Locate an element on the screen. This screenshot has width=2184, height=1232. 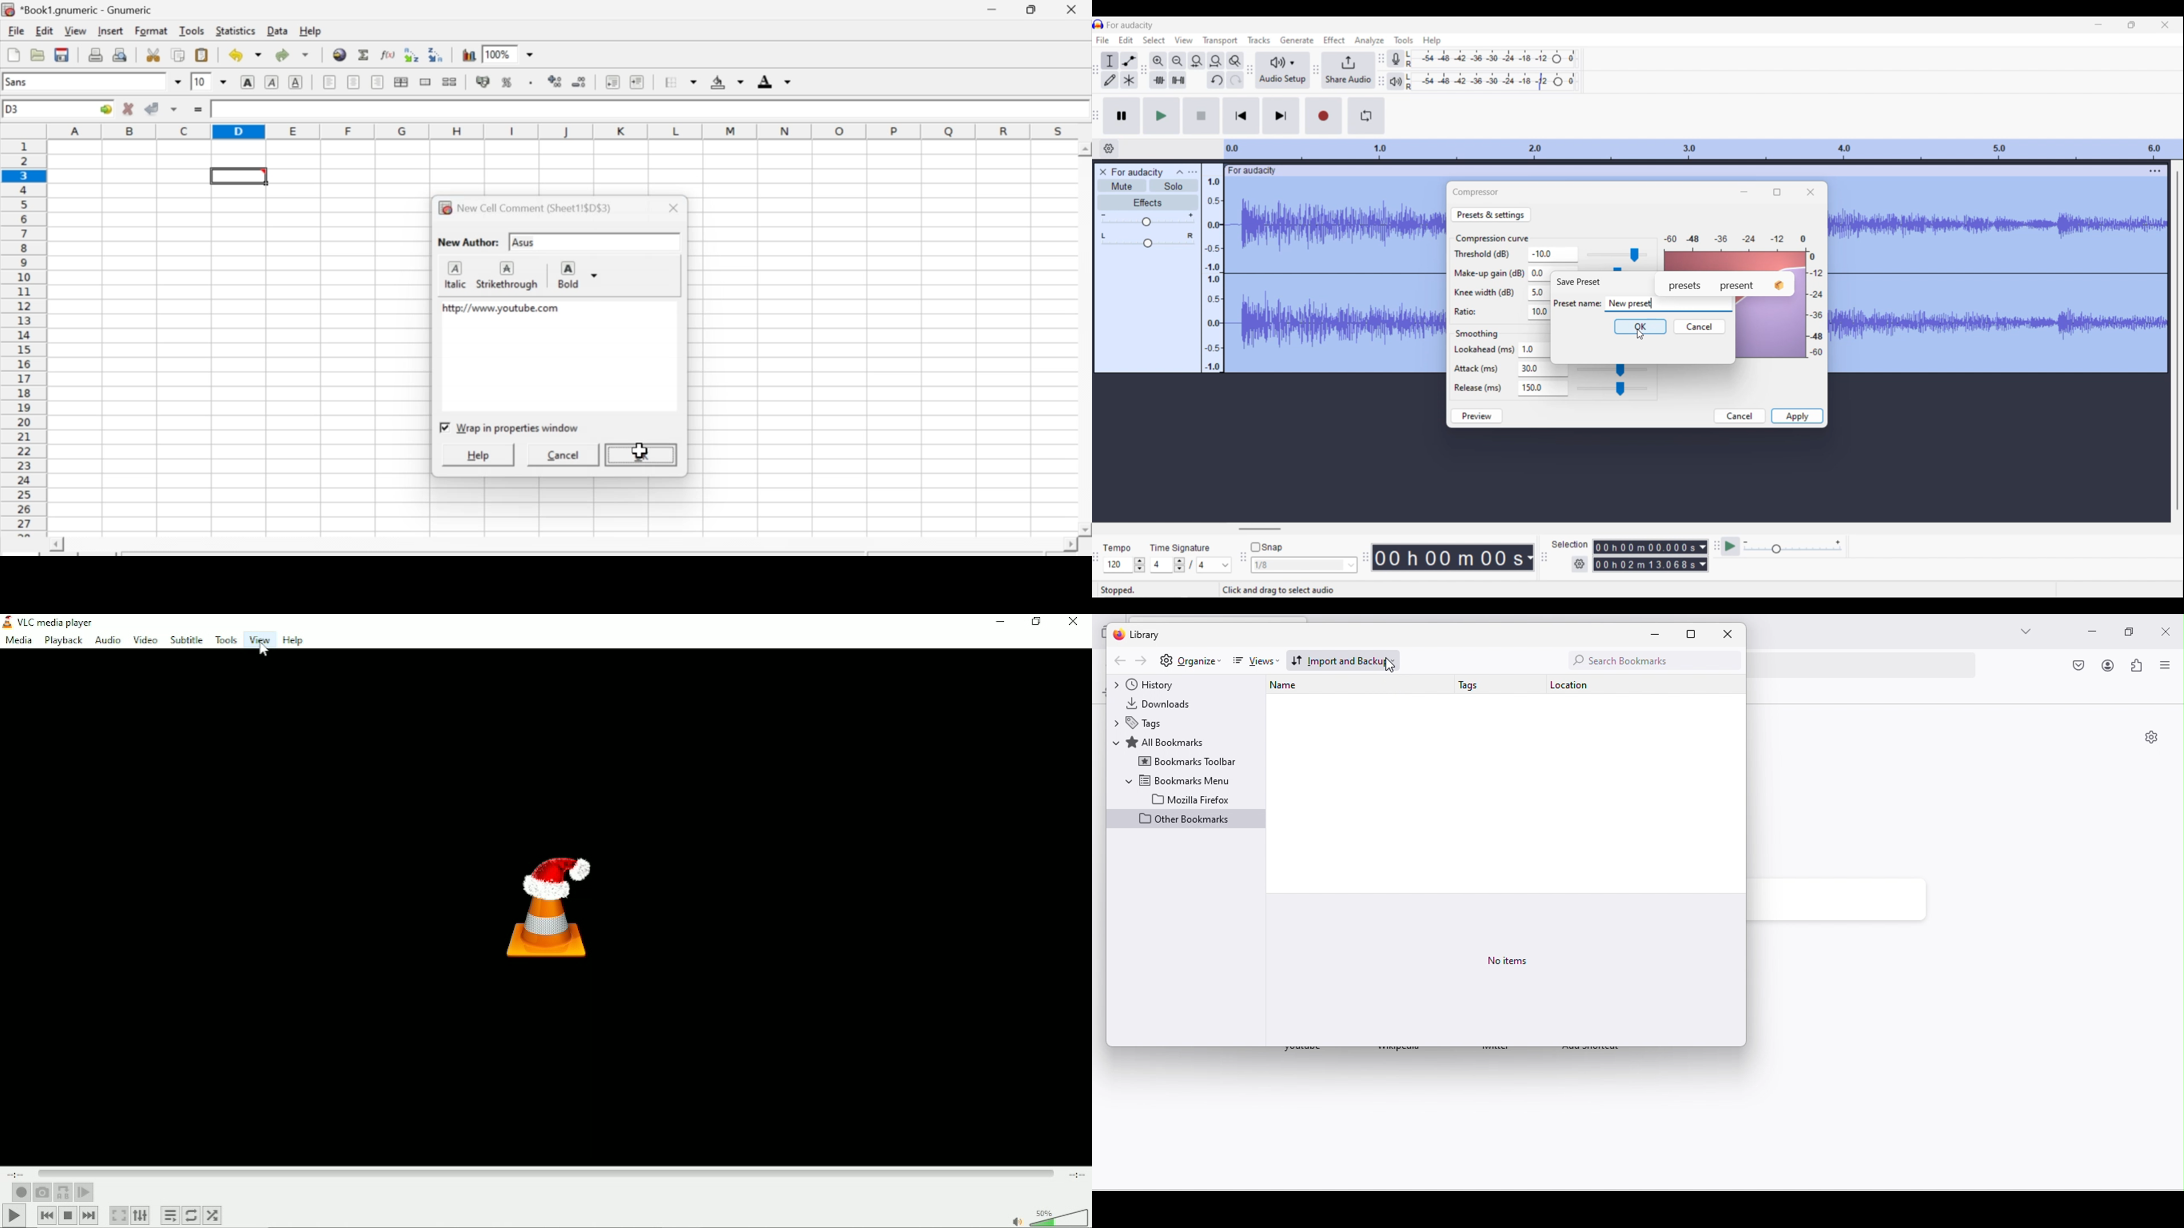
close is located at coordinates (1729, 635).